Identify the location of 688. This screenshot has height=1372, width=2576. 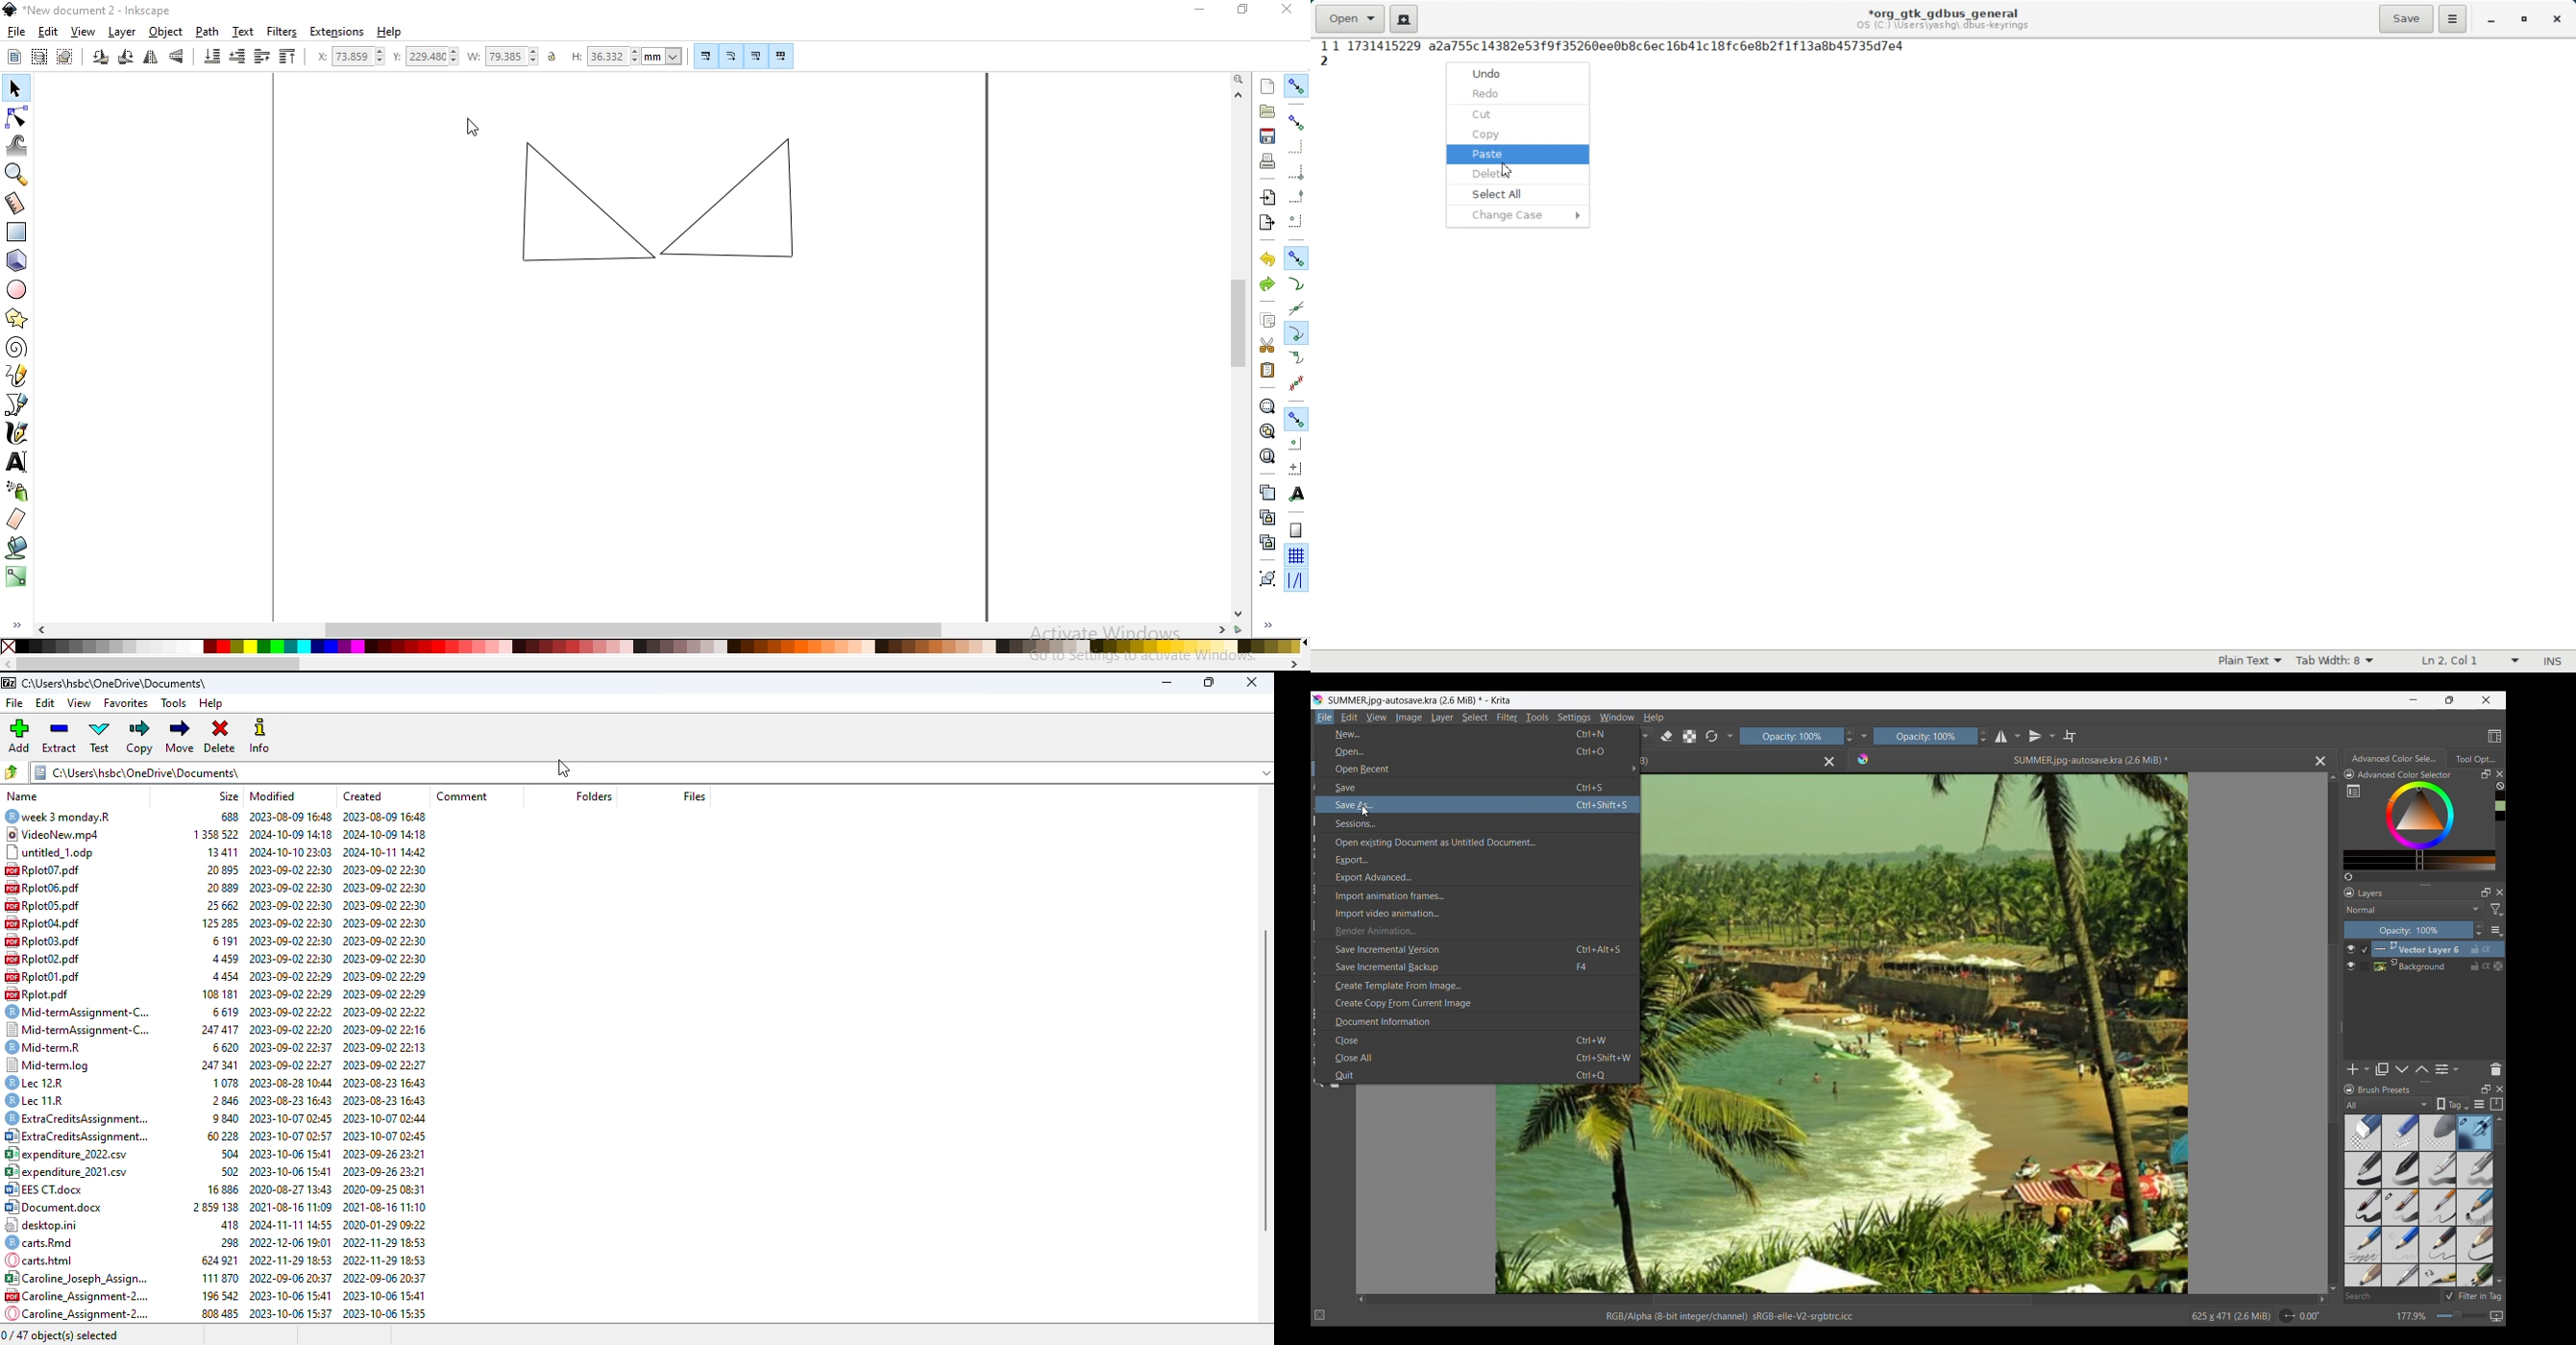
(218, 815).